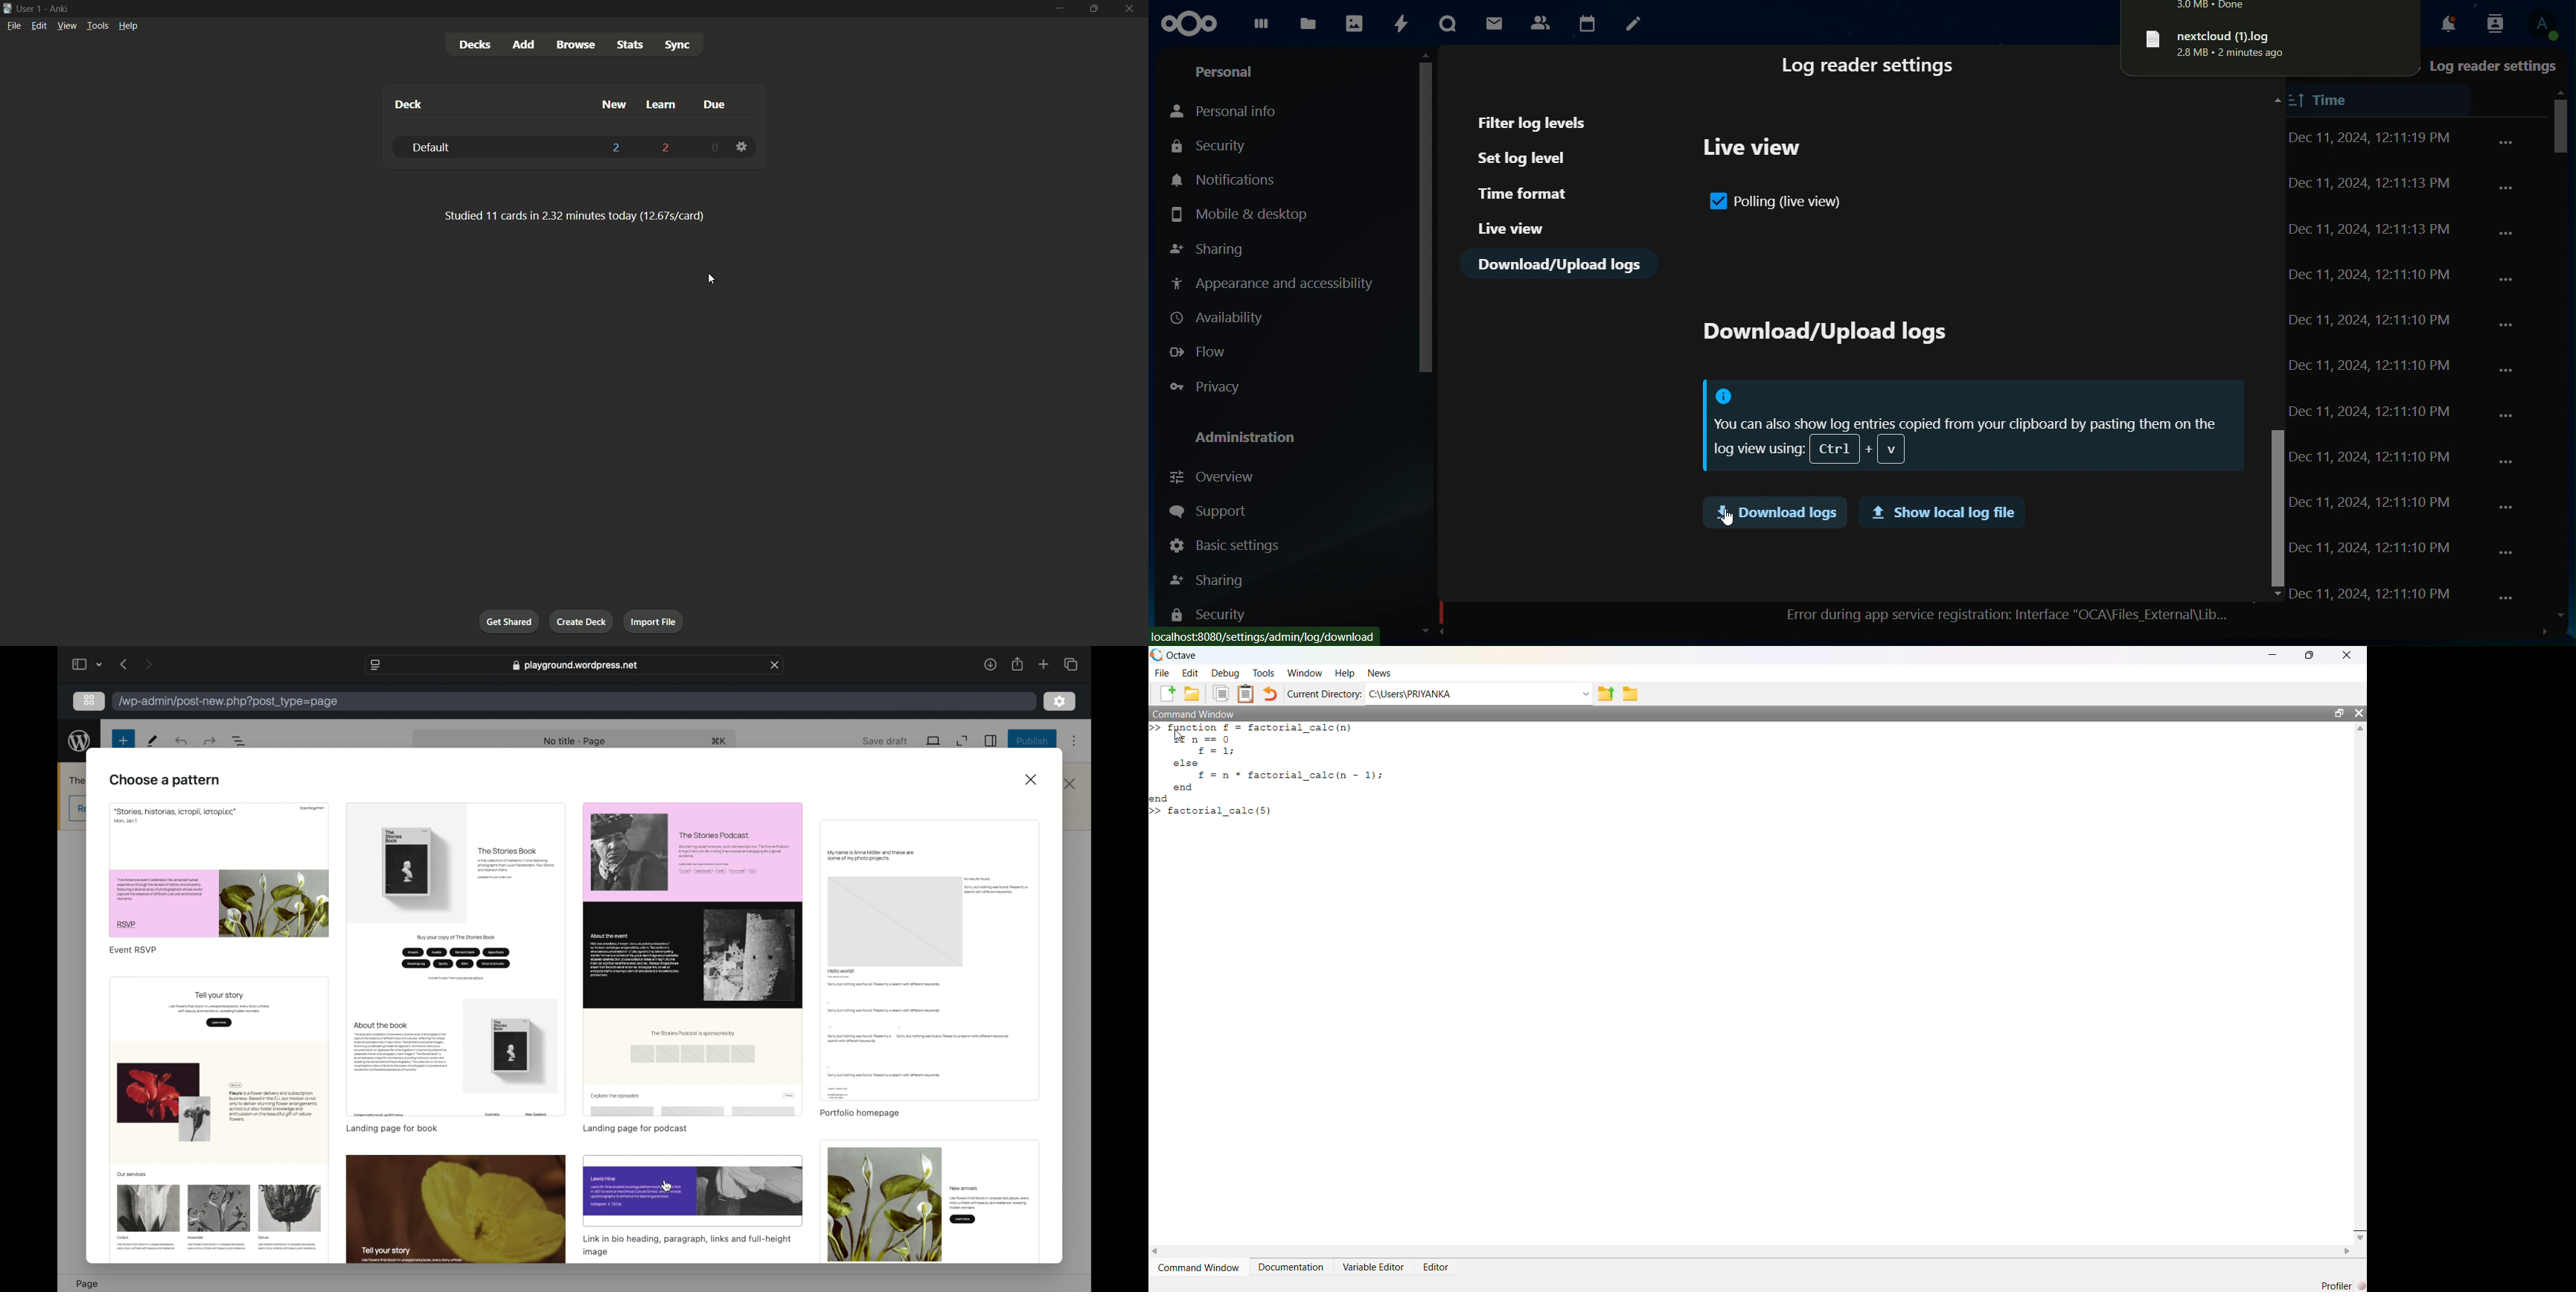 The image size is (2576, 1316). I want to click on expand, so click(963, 741).